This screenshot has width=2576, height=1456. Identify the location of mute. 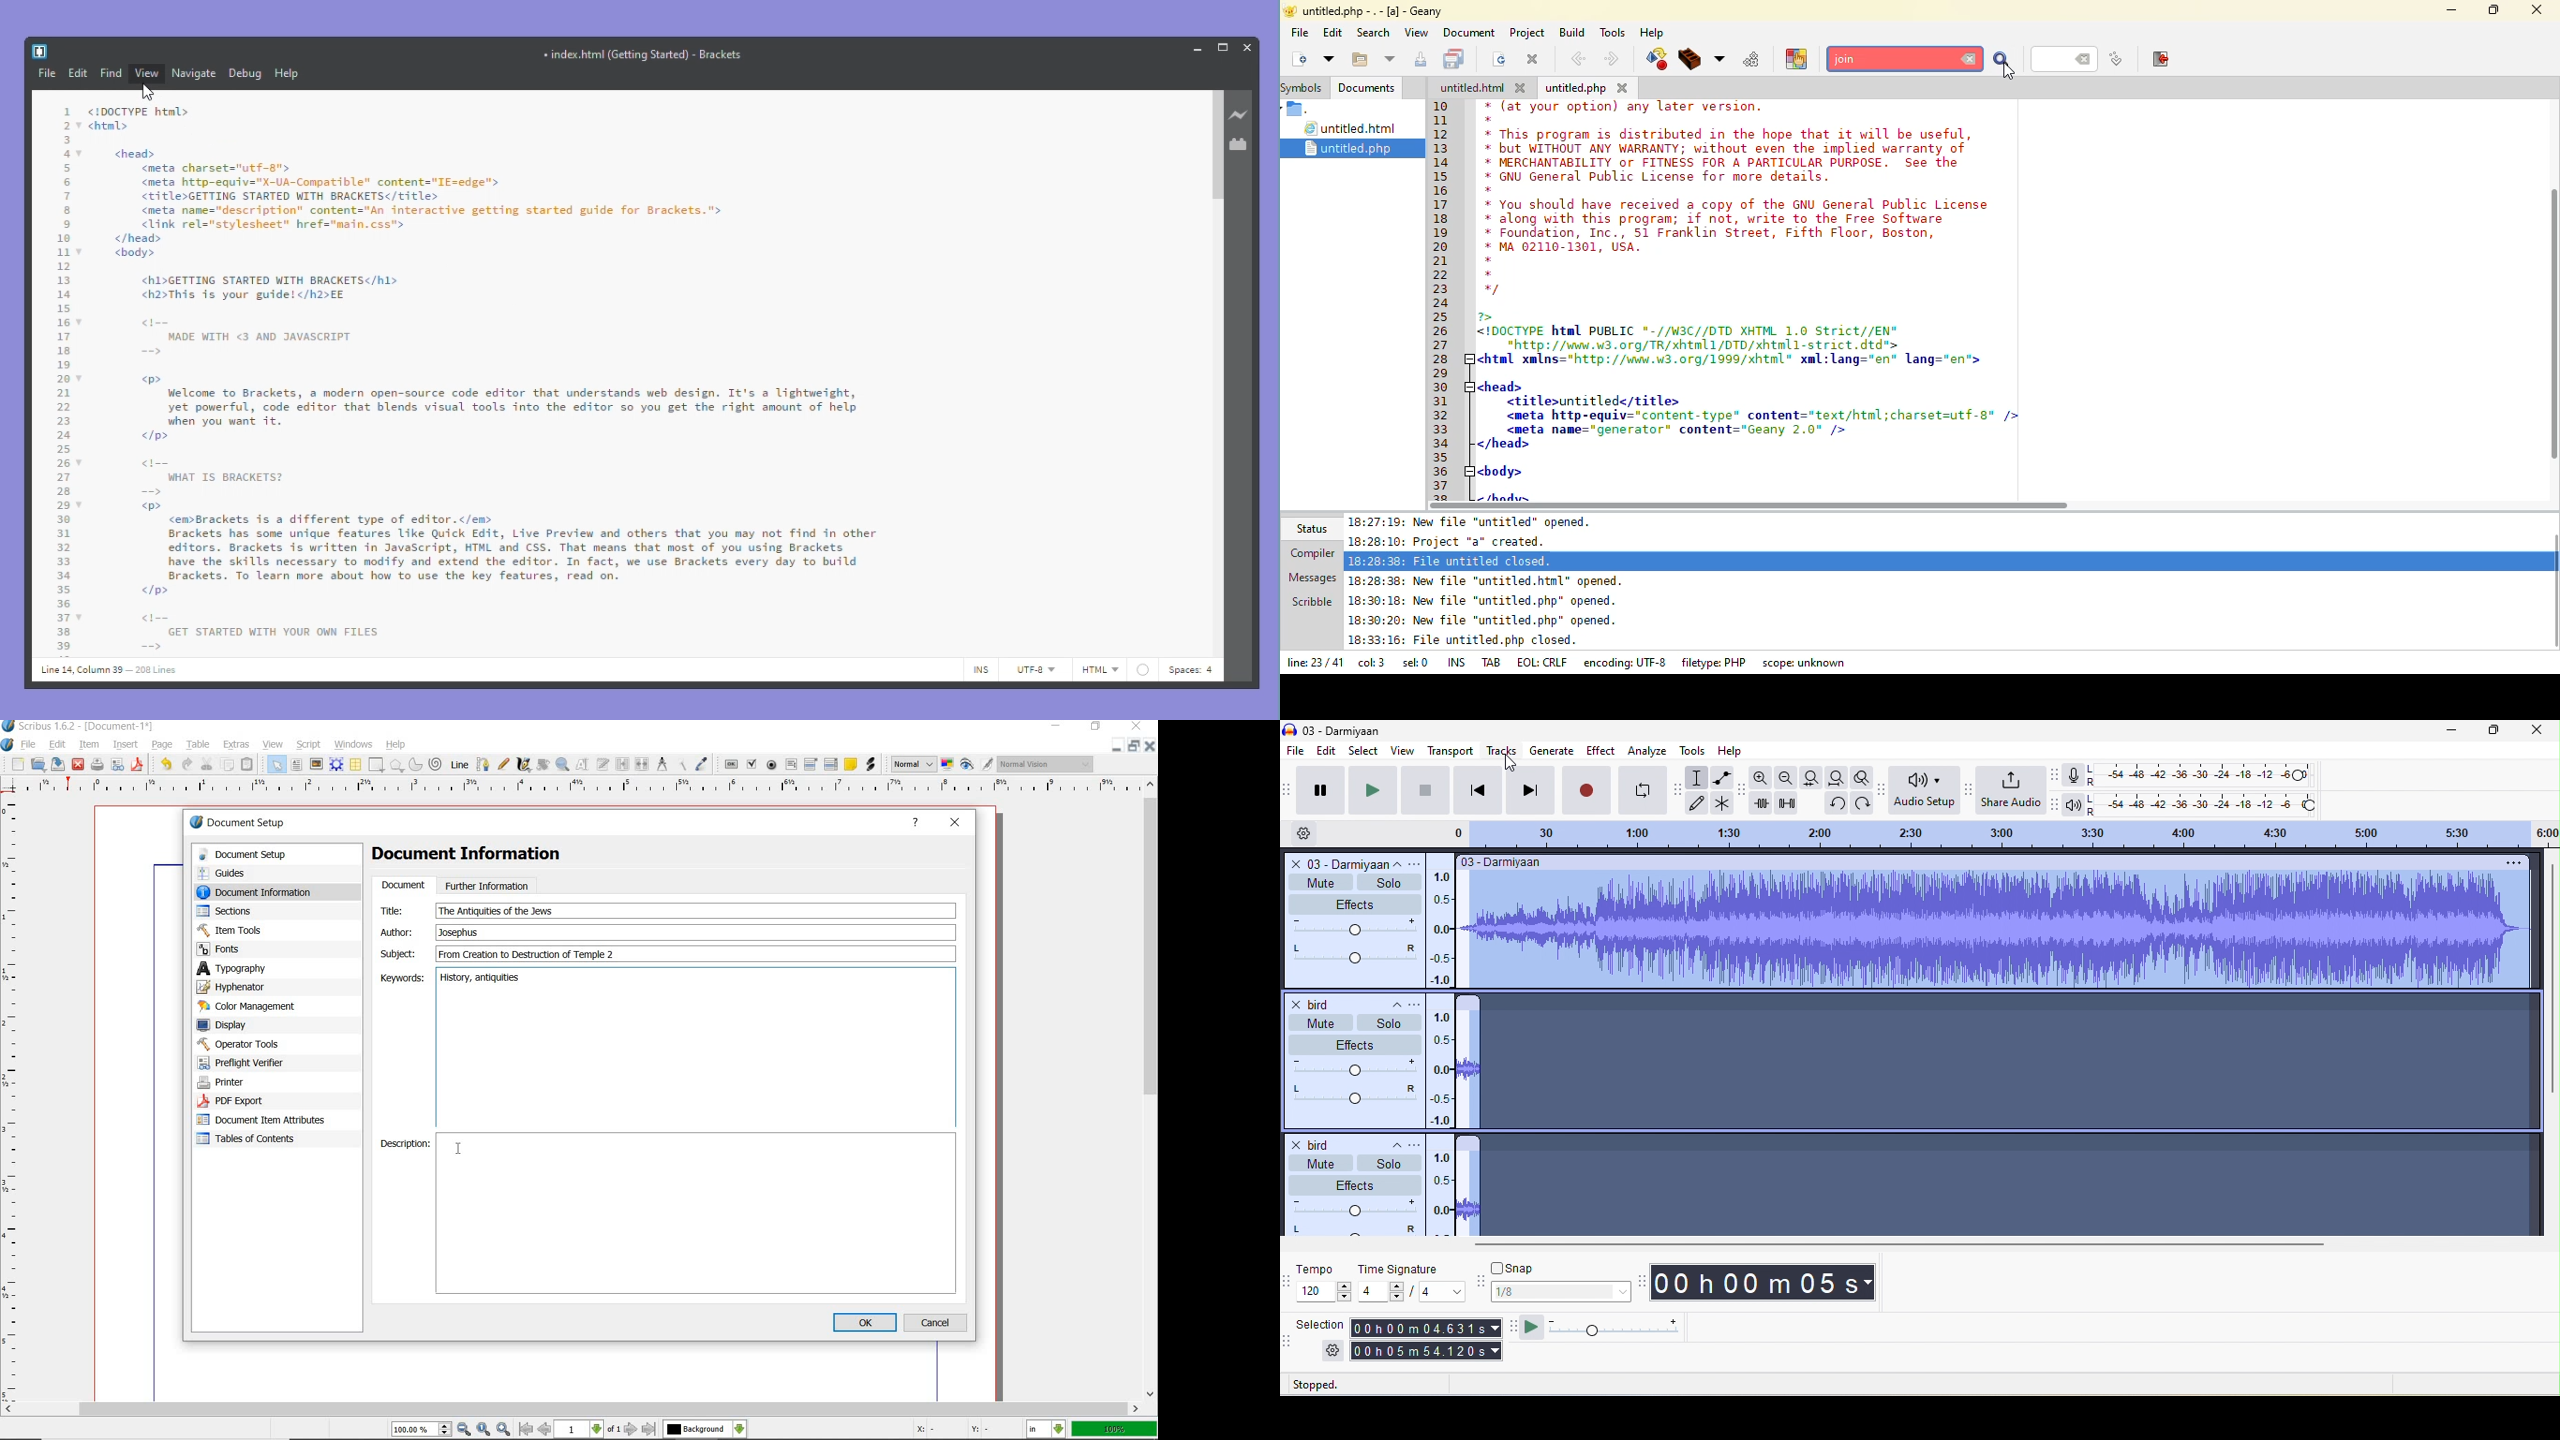
(1321, 1164).